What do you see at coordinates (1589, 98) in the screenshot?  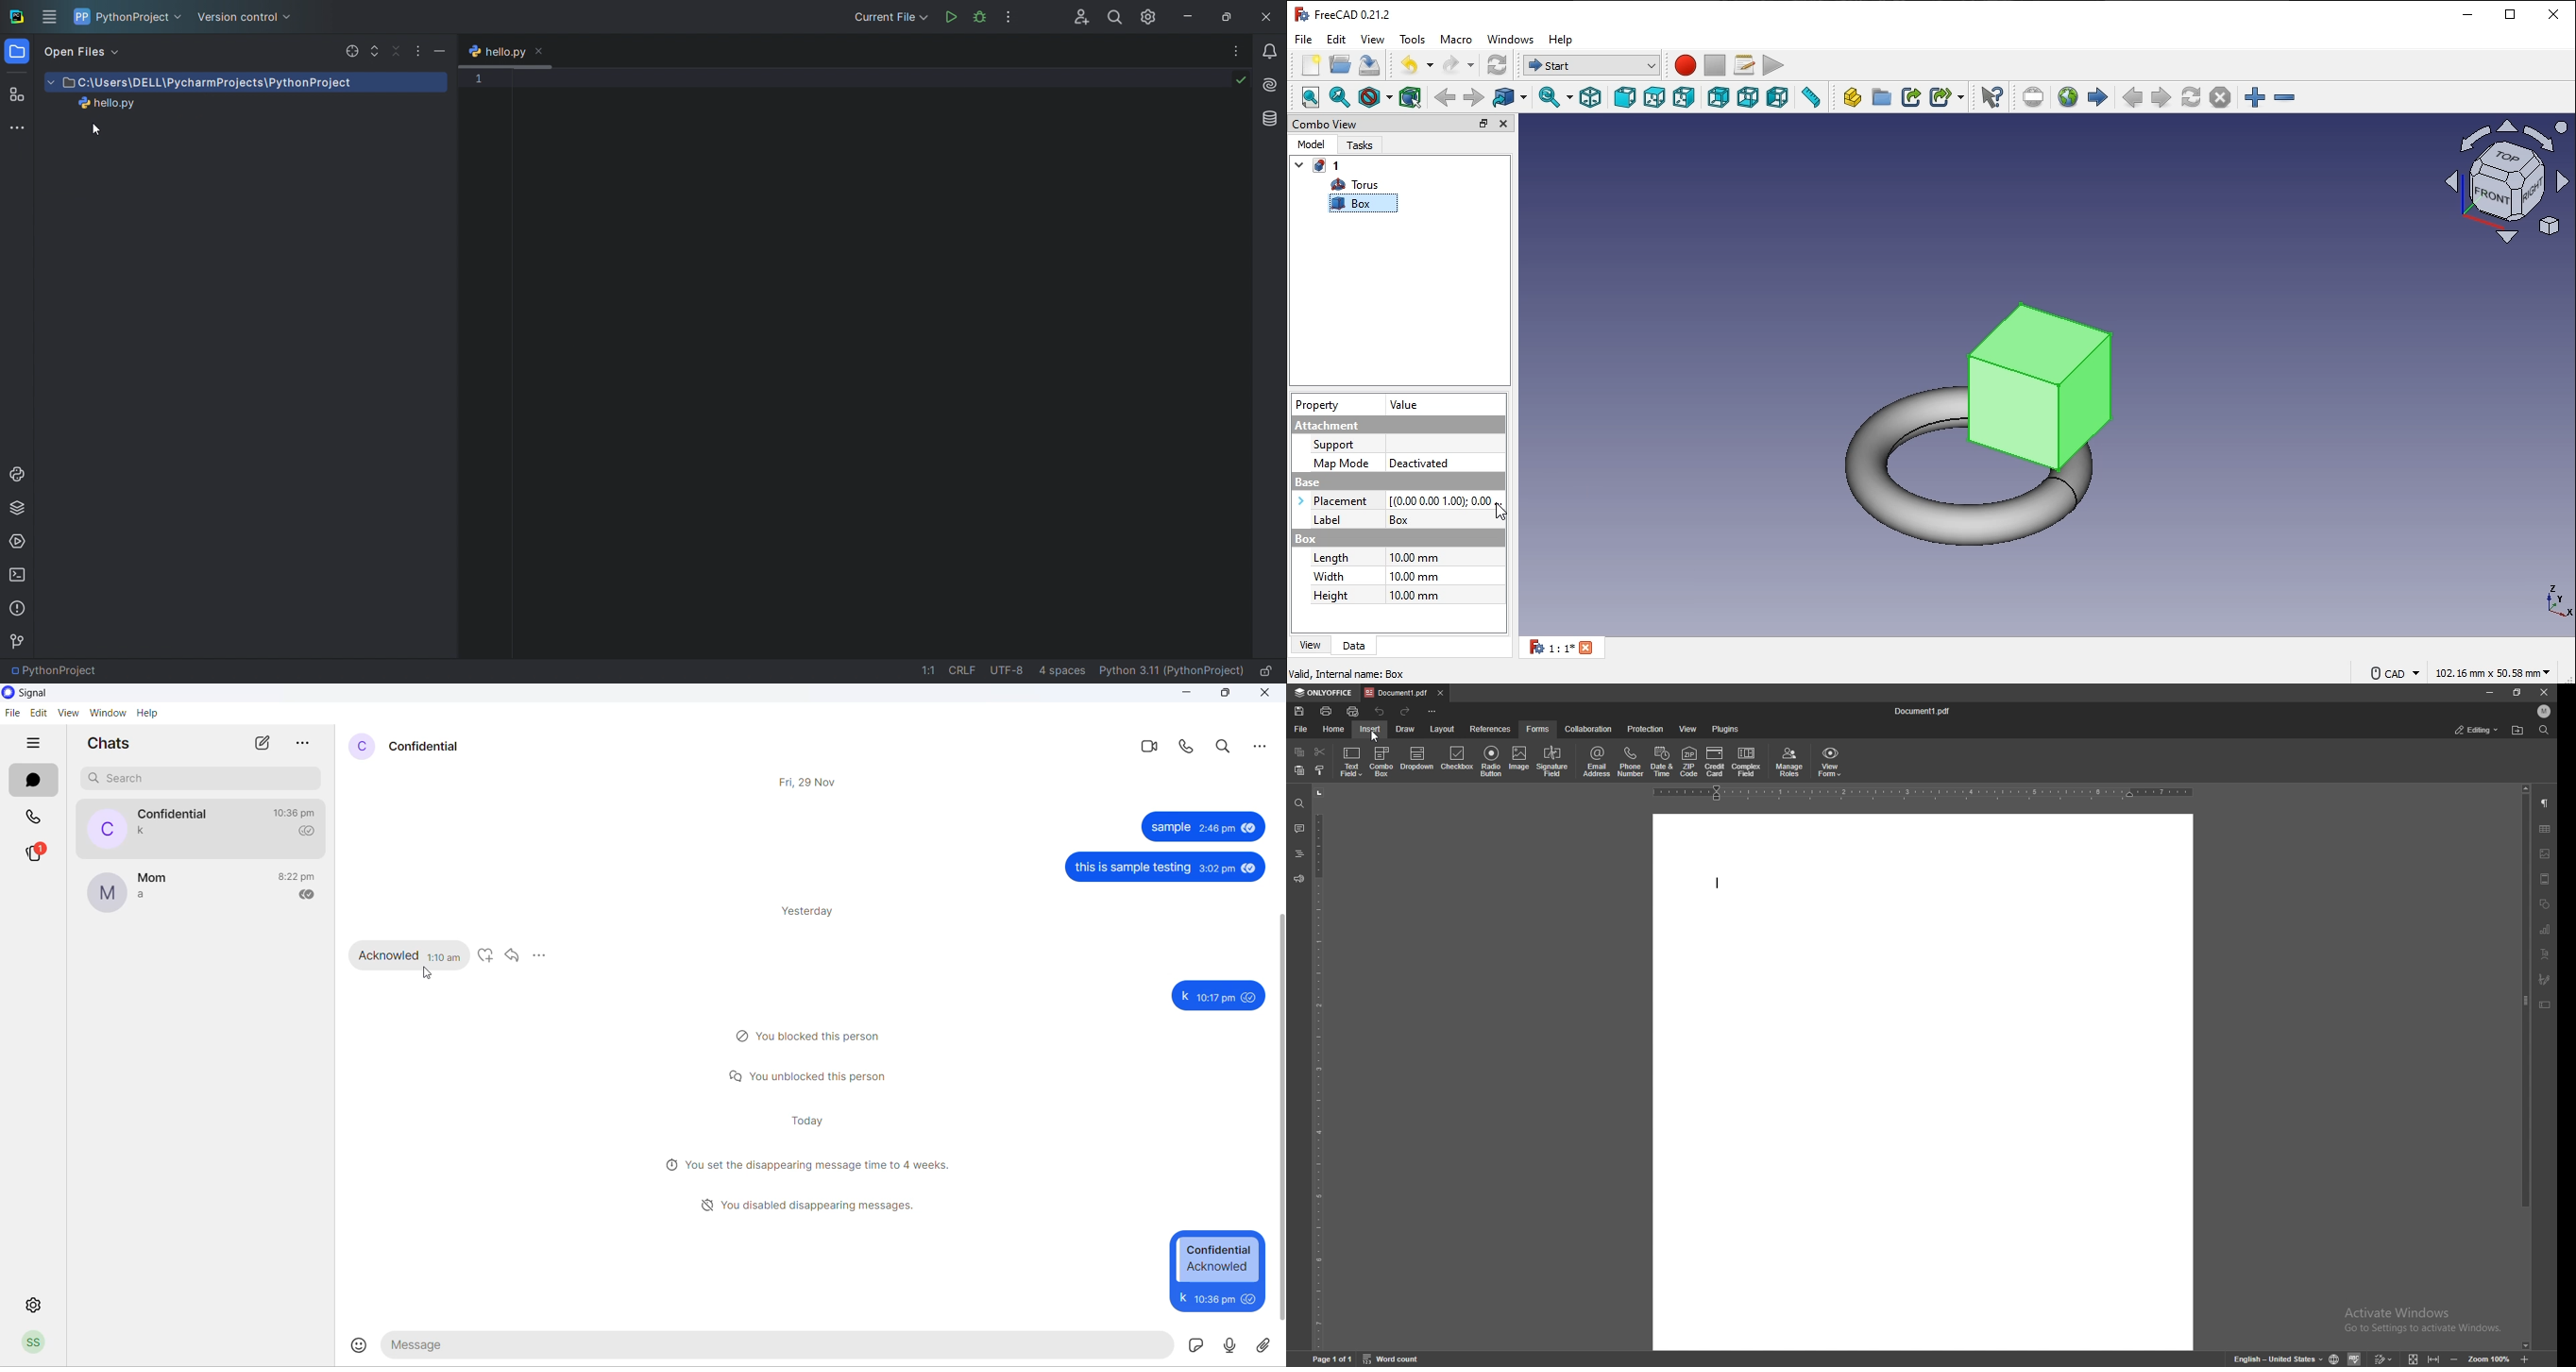 I see `isometric view` at bounding box center [1589, 98].